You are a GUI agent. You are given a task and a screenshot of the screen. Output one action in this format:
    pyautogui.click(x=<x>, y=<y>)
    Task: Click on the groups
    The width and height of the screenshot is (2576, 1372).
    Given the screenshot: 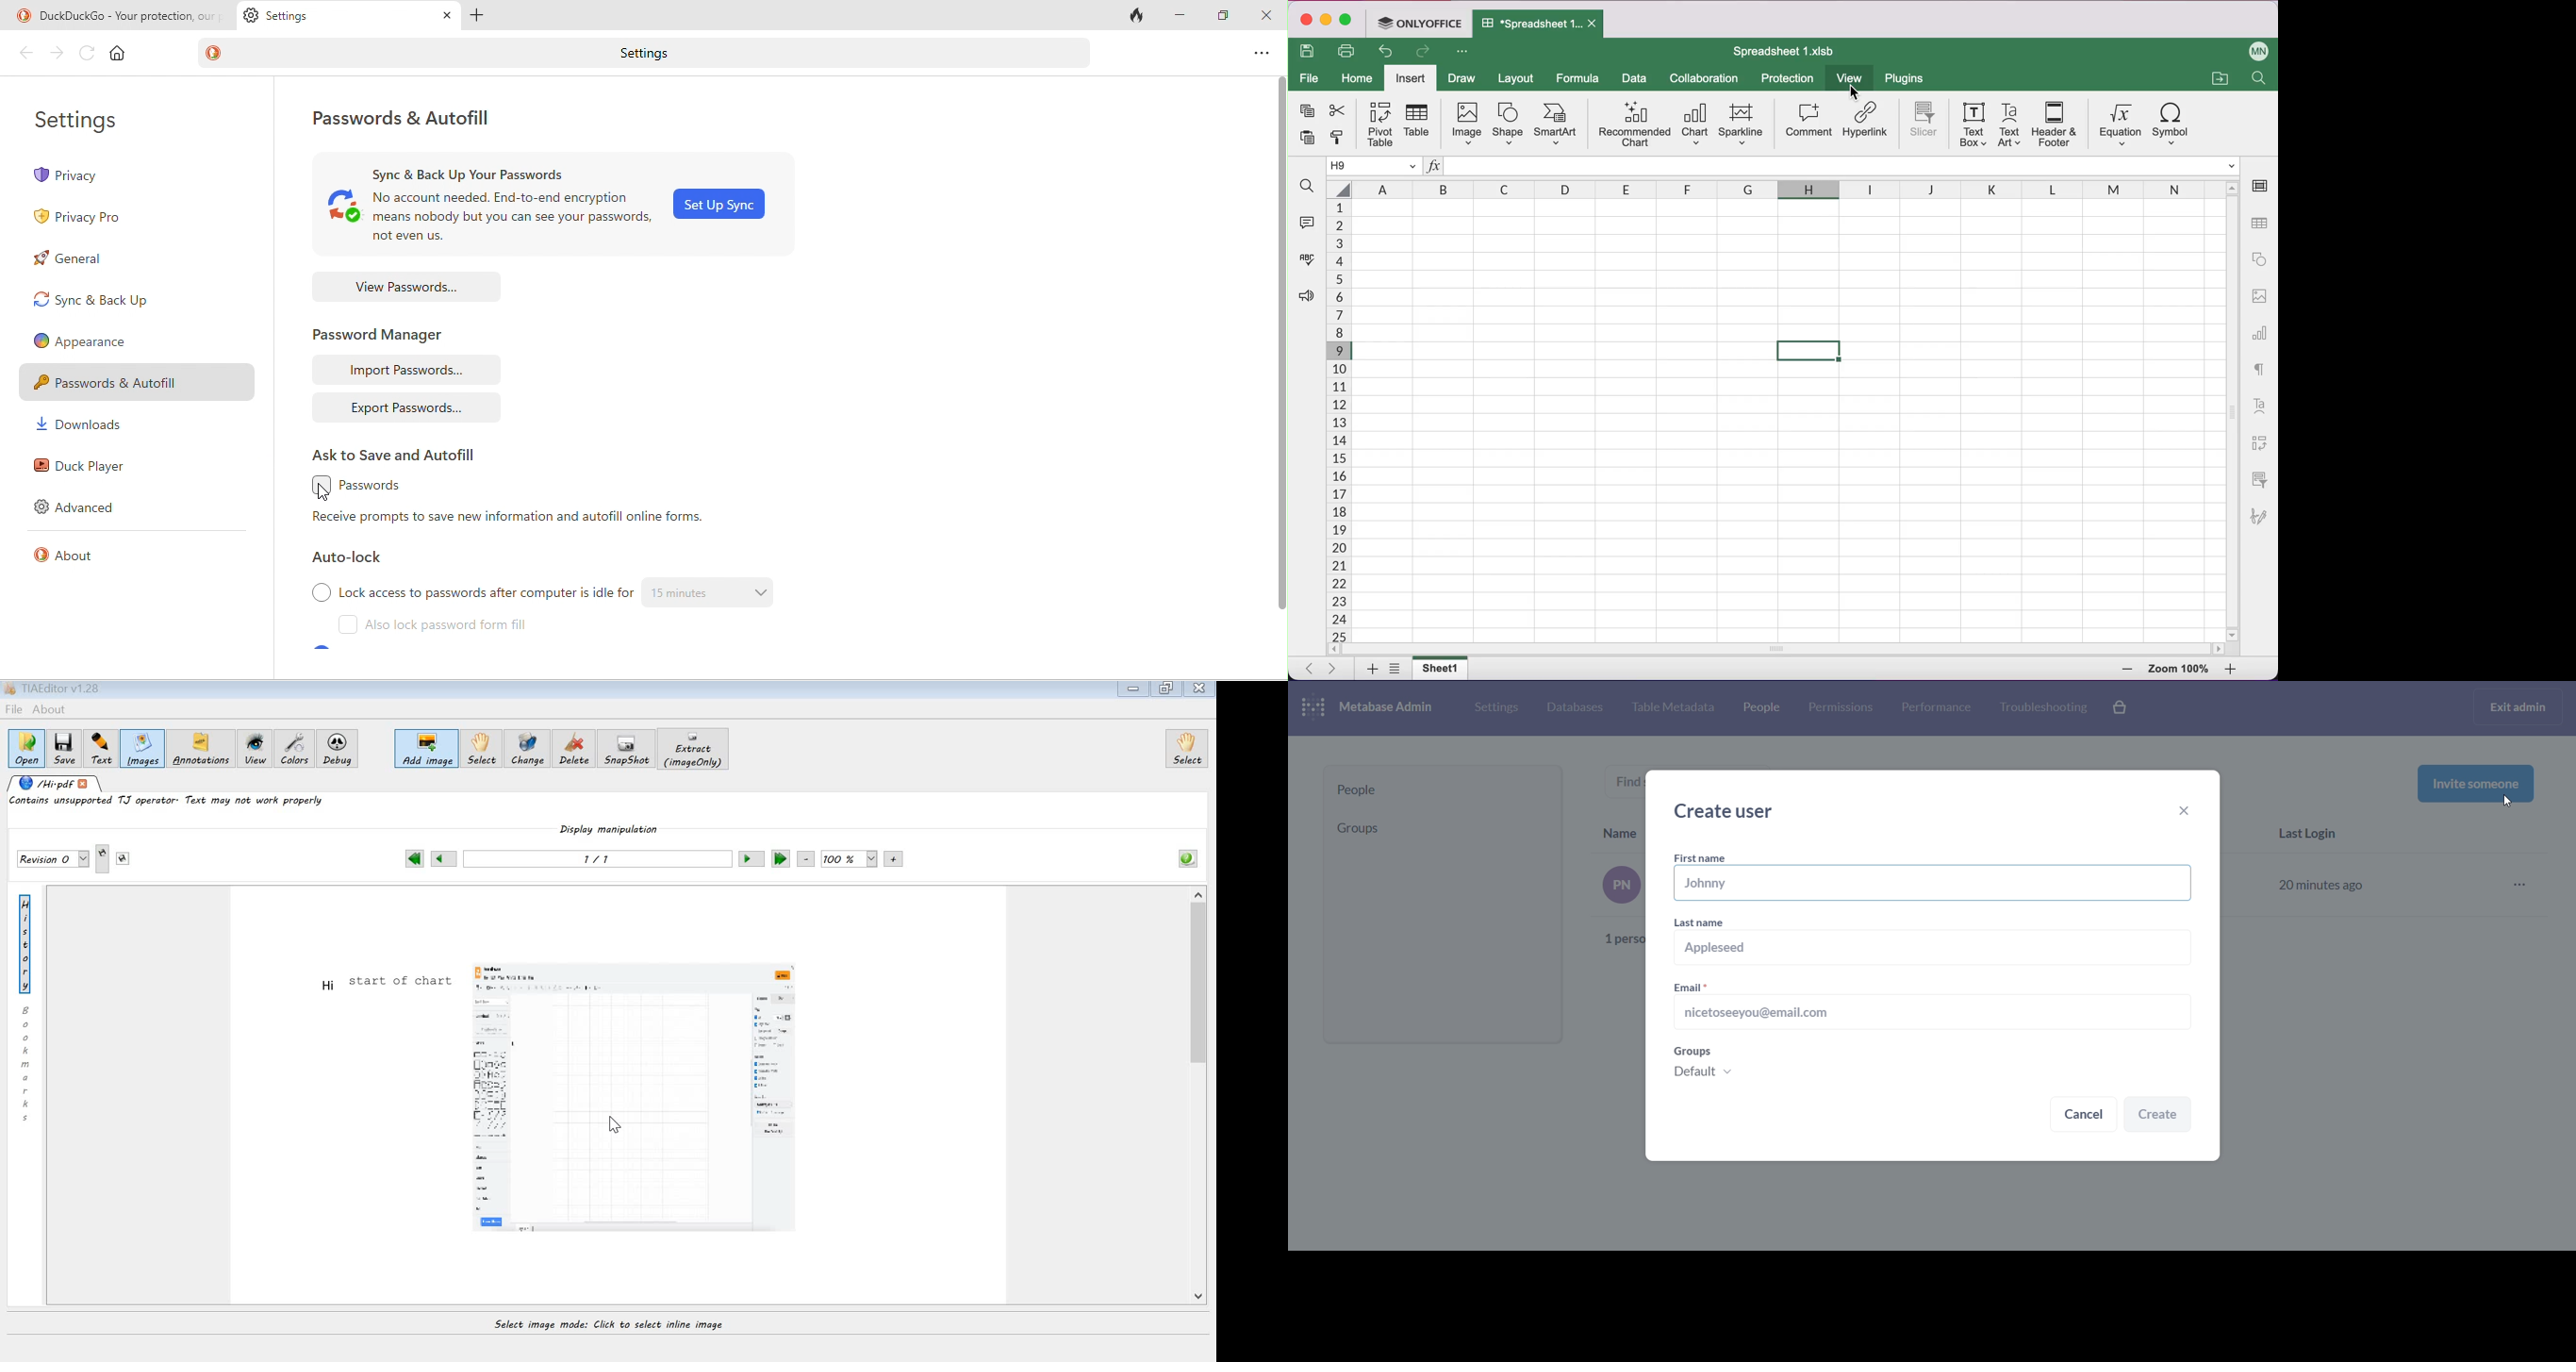 What is the action you would take?
    pyautogui.click(x=1929, y=1068)
    